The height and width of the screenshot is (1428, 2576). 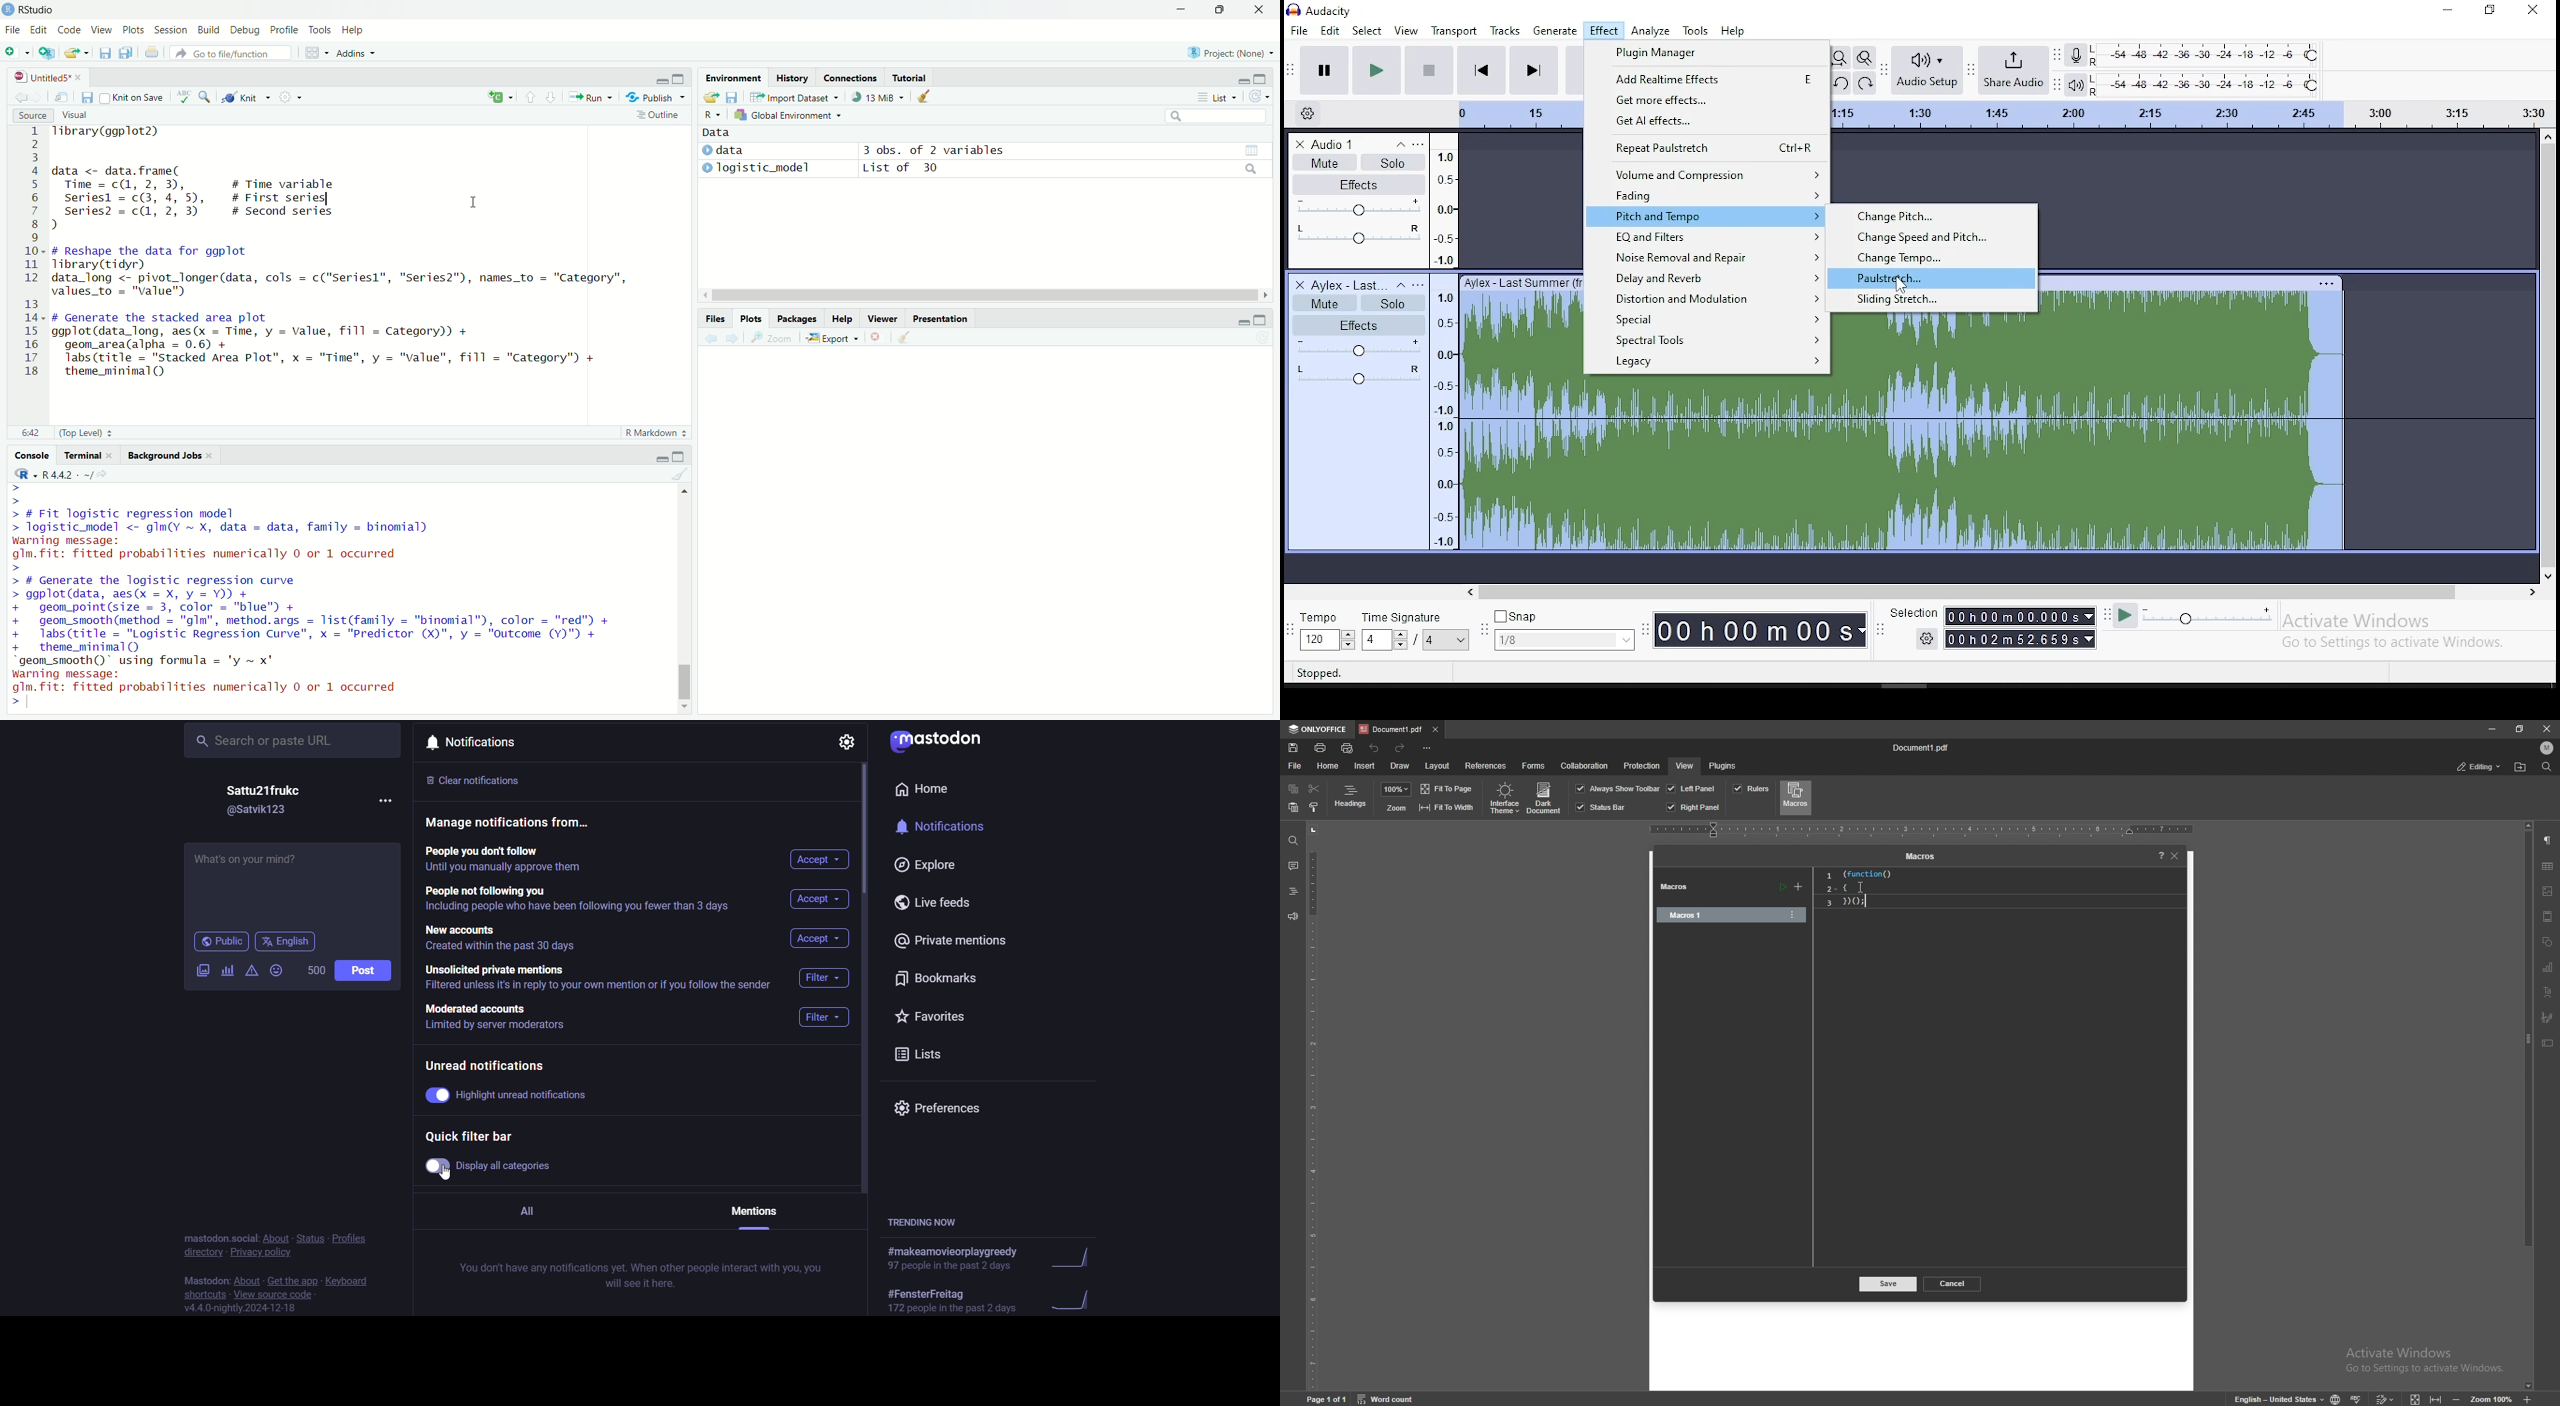 What do you see at coordinates (1251, 171) in the screenshot?
I see `search` at bounding box center [1251, 171].